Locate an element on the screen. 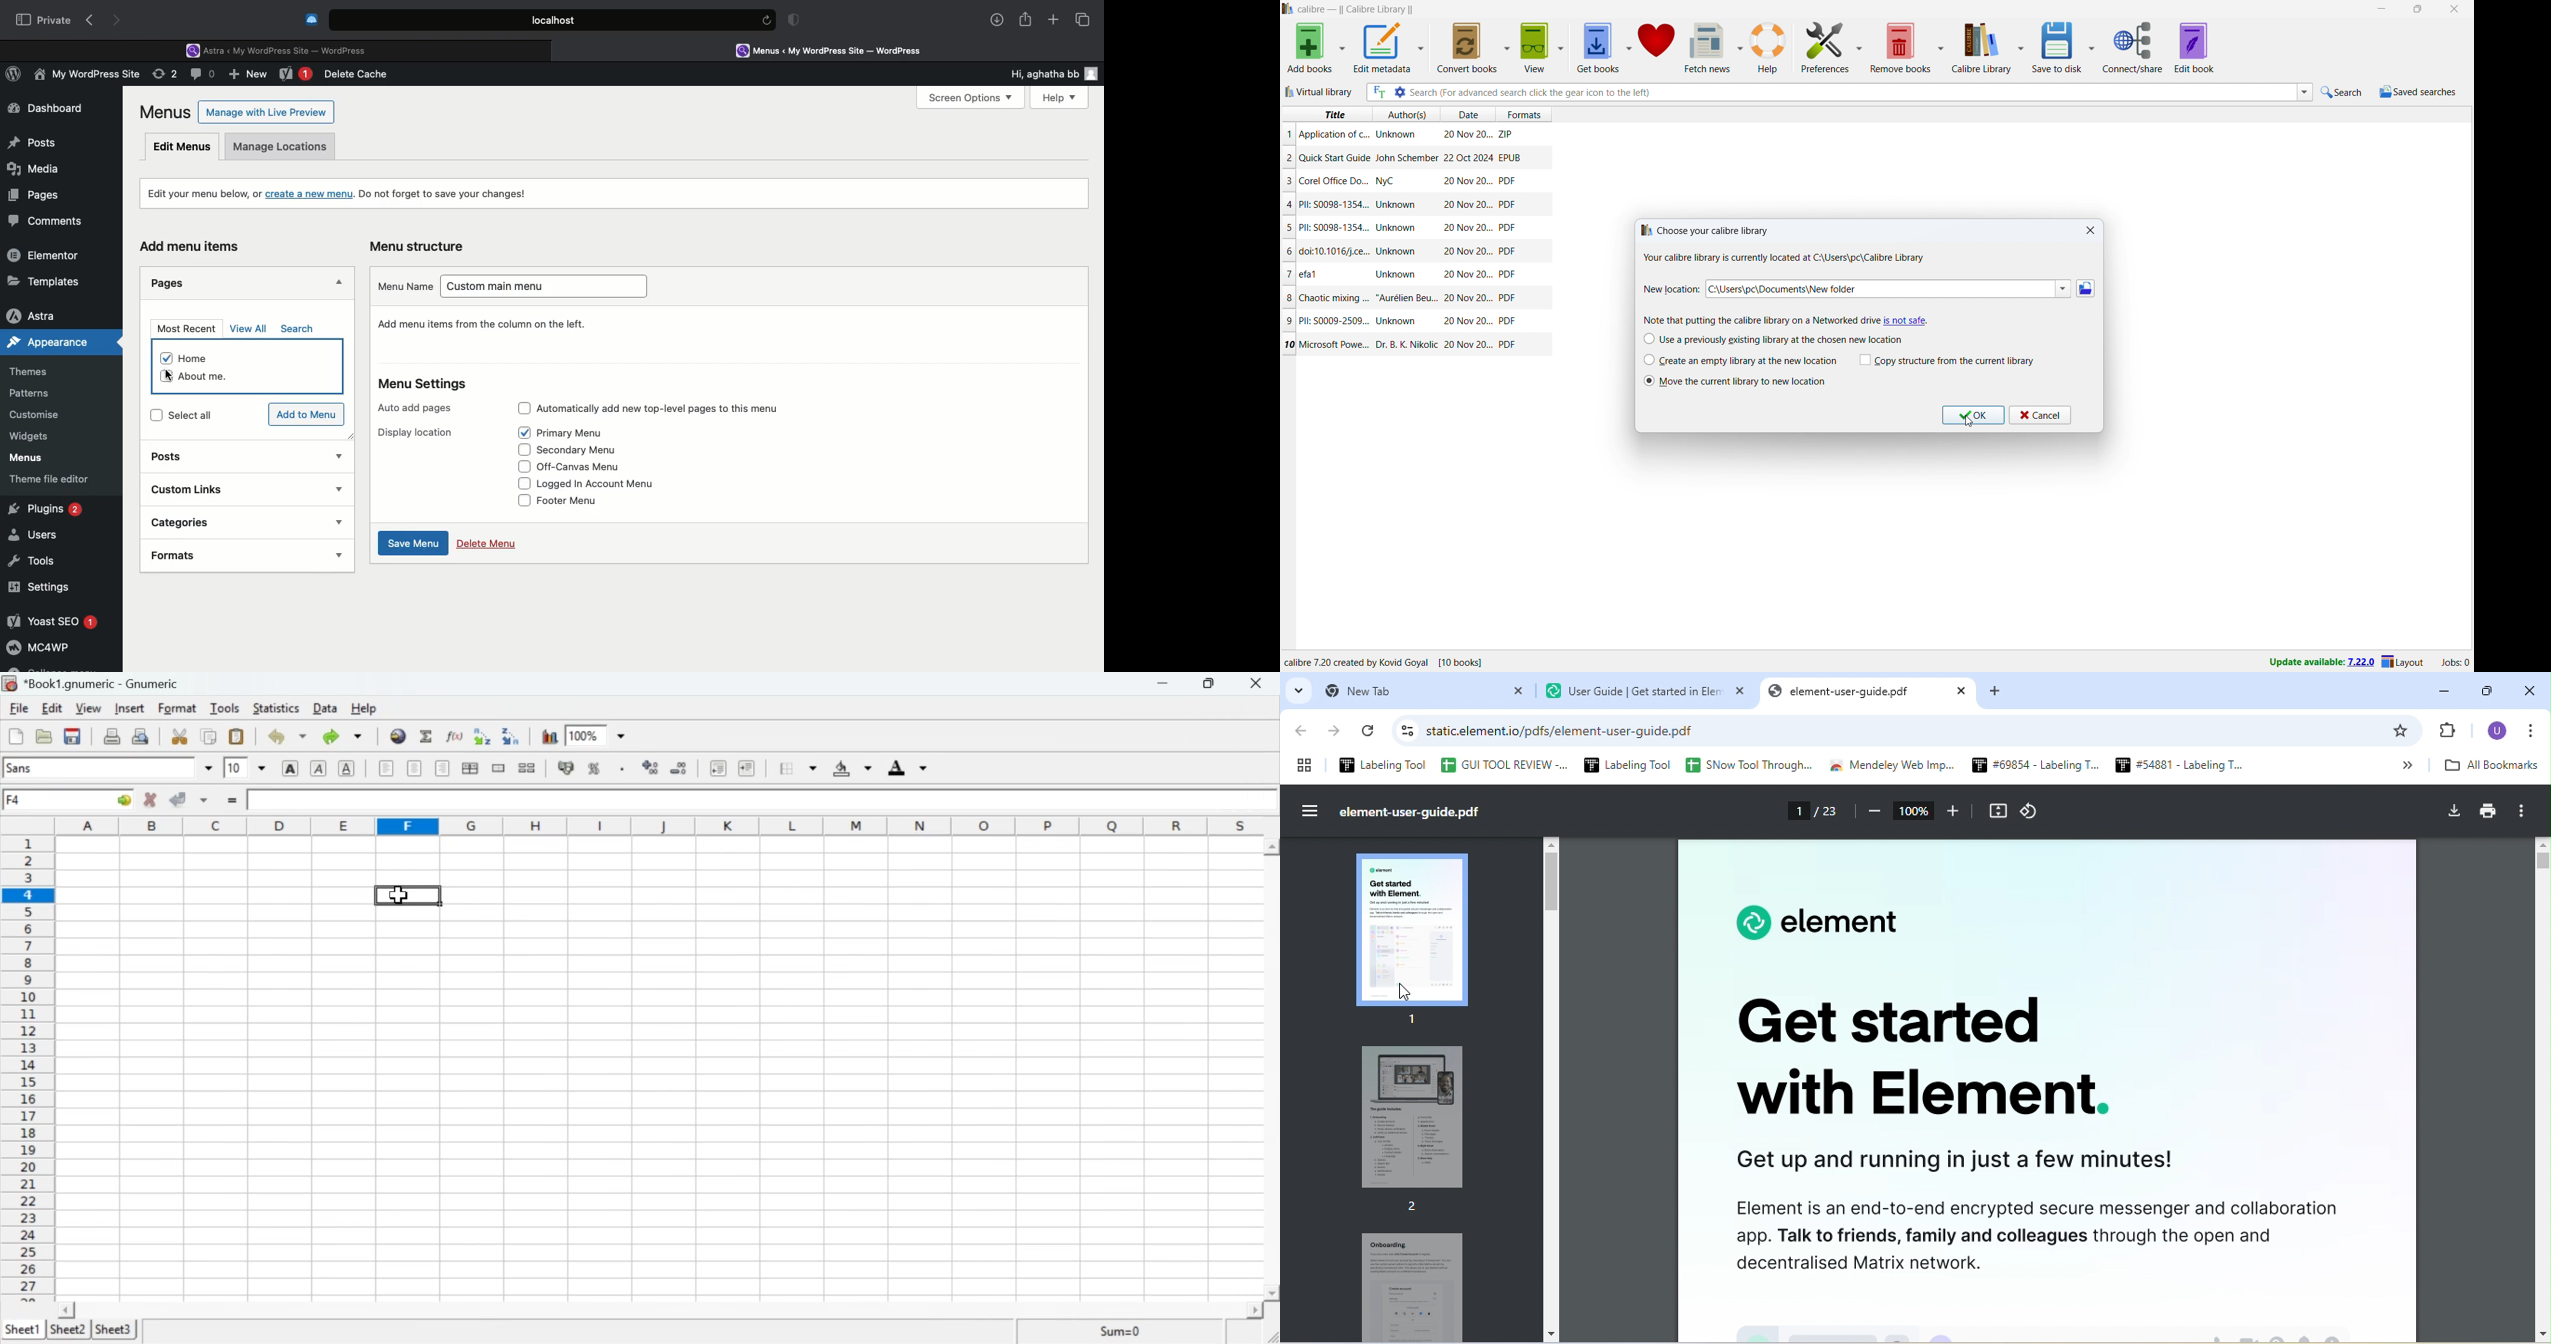 The image size is (2576, 1344). SNow Tool Through... is located at coordinates (1749, 766).